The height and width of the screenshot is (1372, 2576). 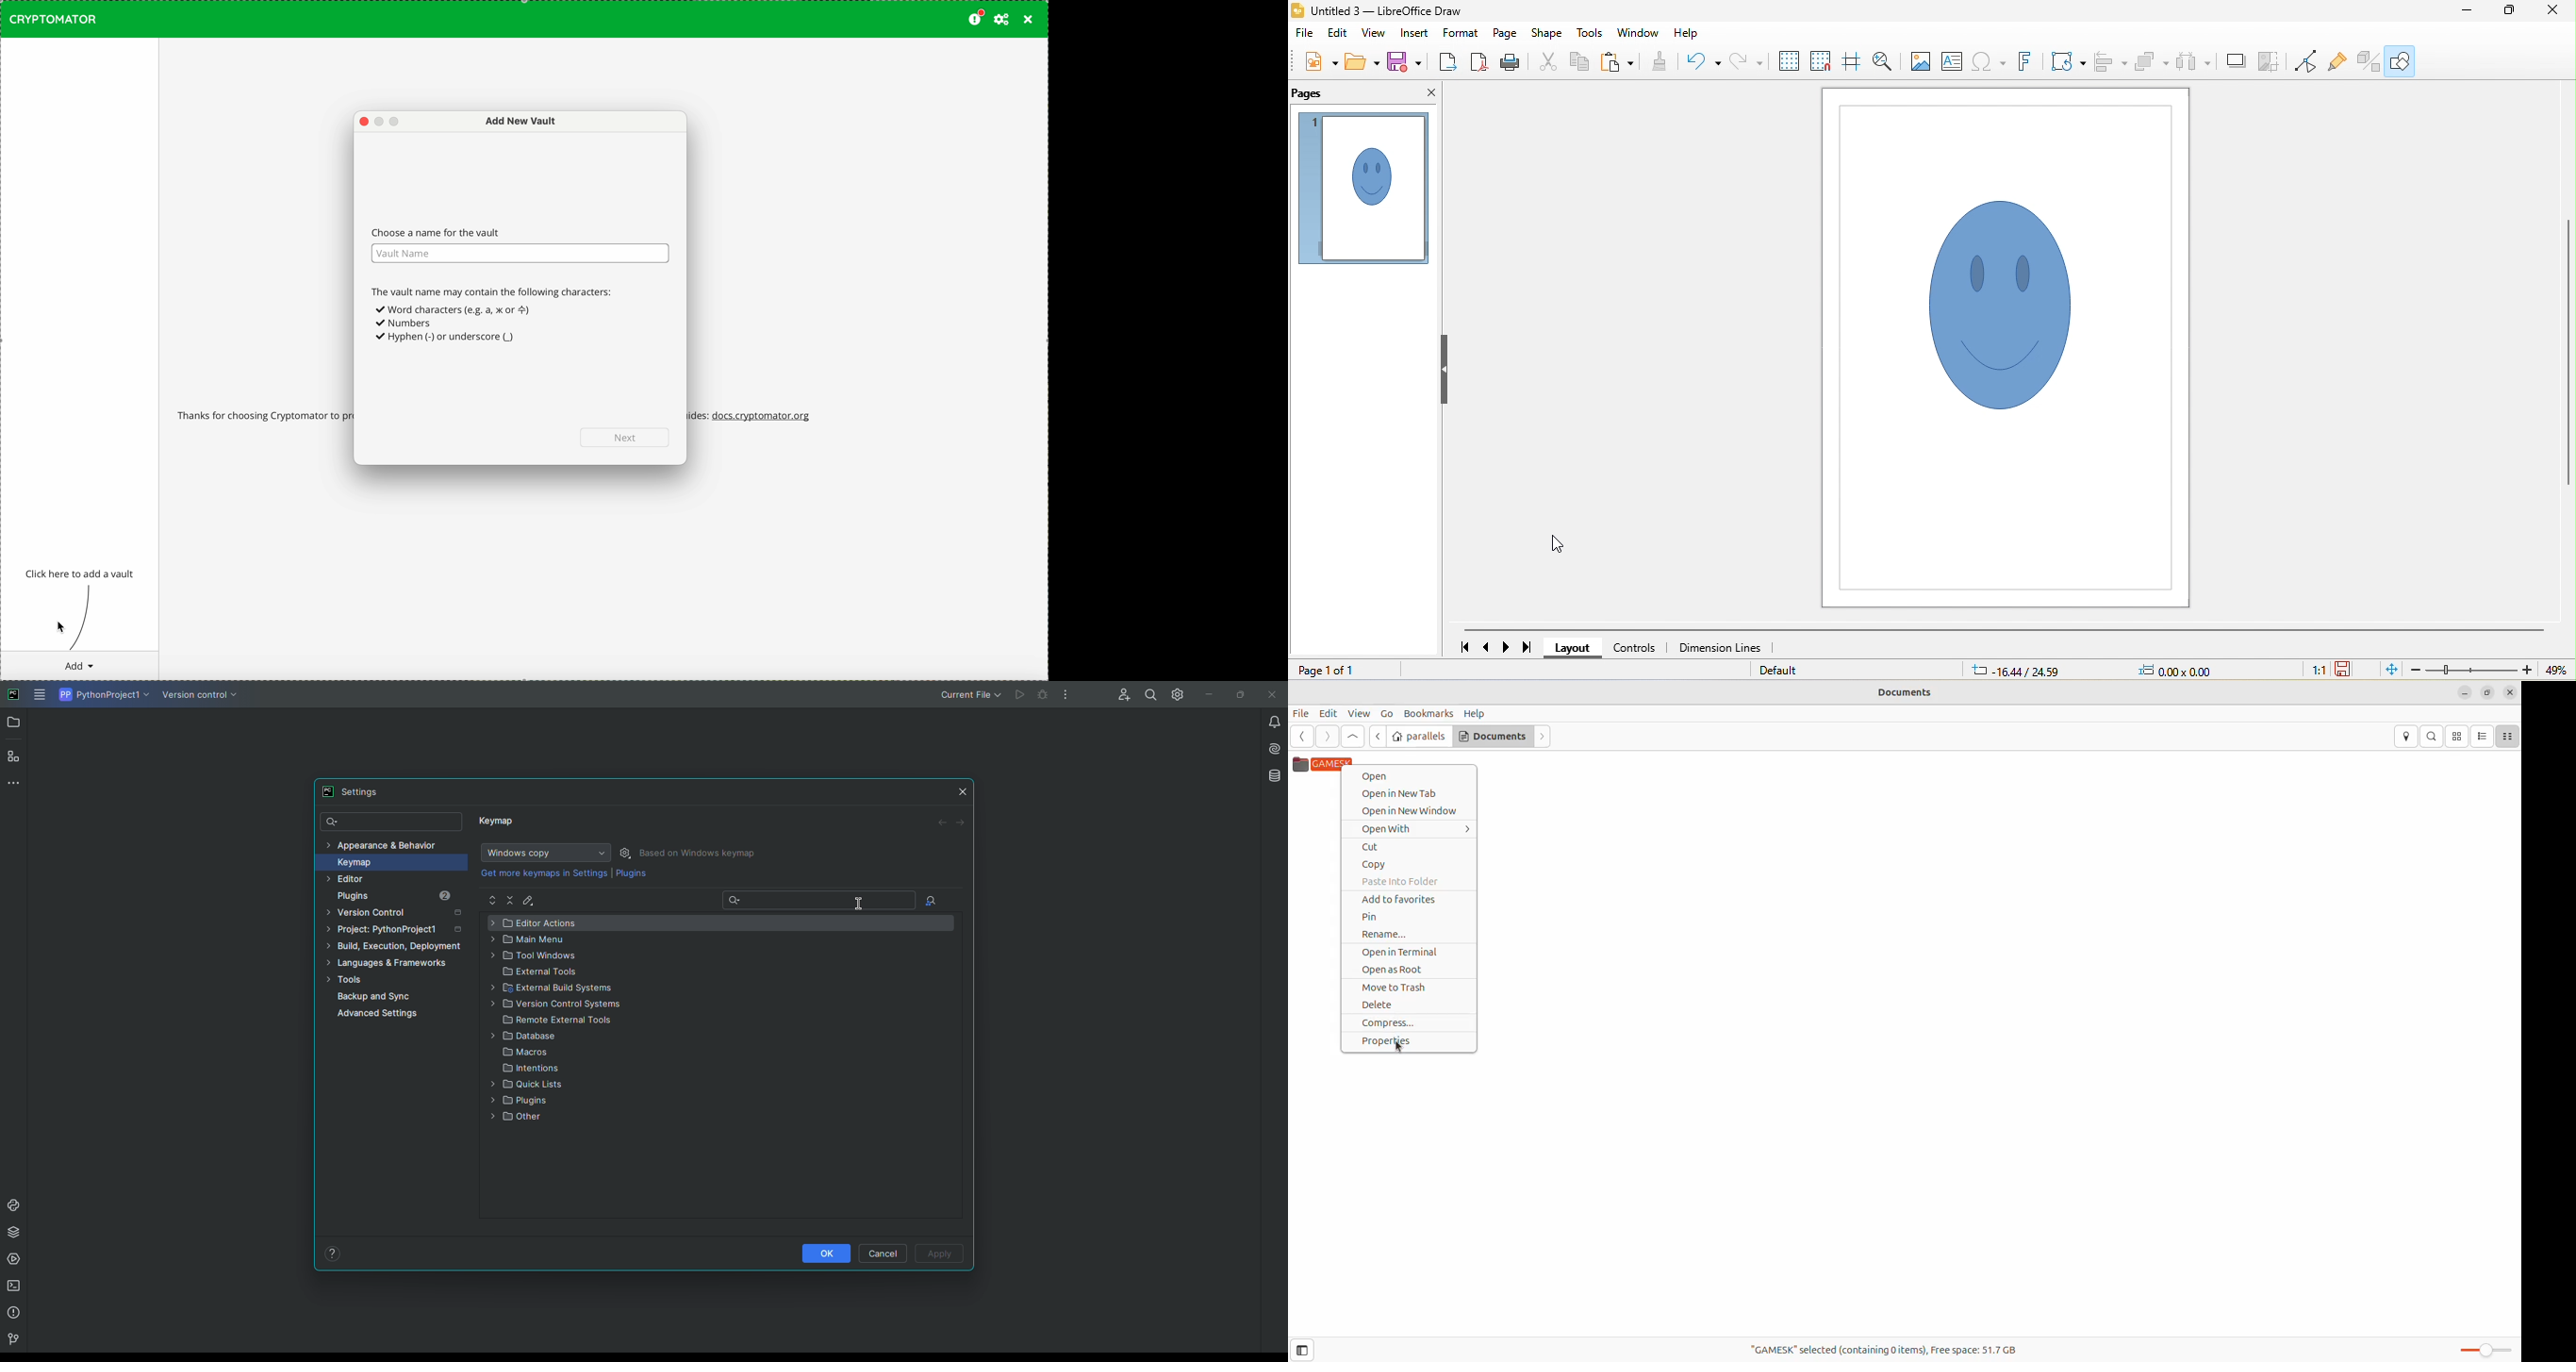 I want to click on file, so click(x=1305, y=32).